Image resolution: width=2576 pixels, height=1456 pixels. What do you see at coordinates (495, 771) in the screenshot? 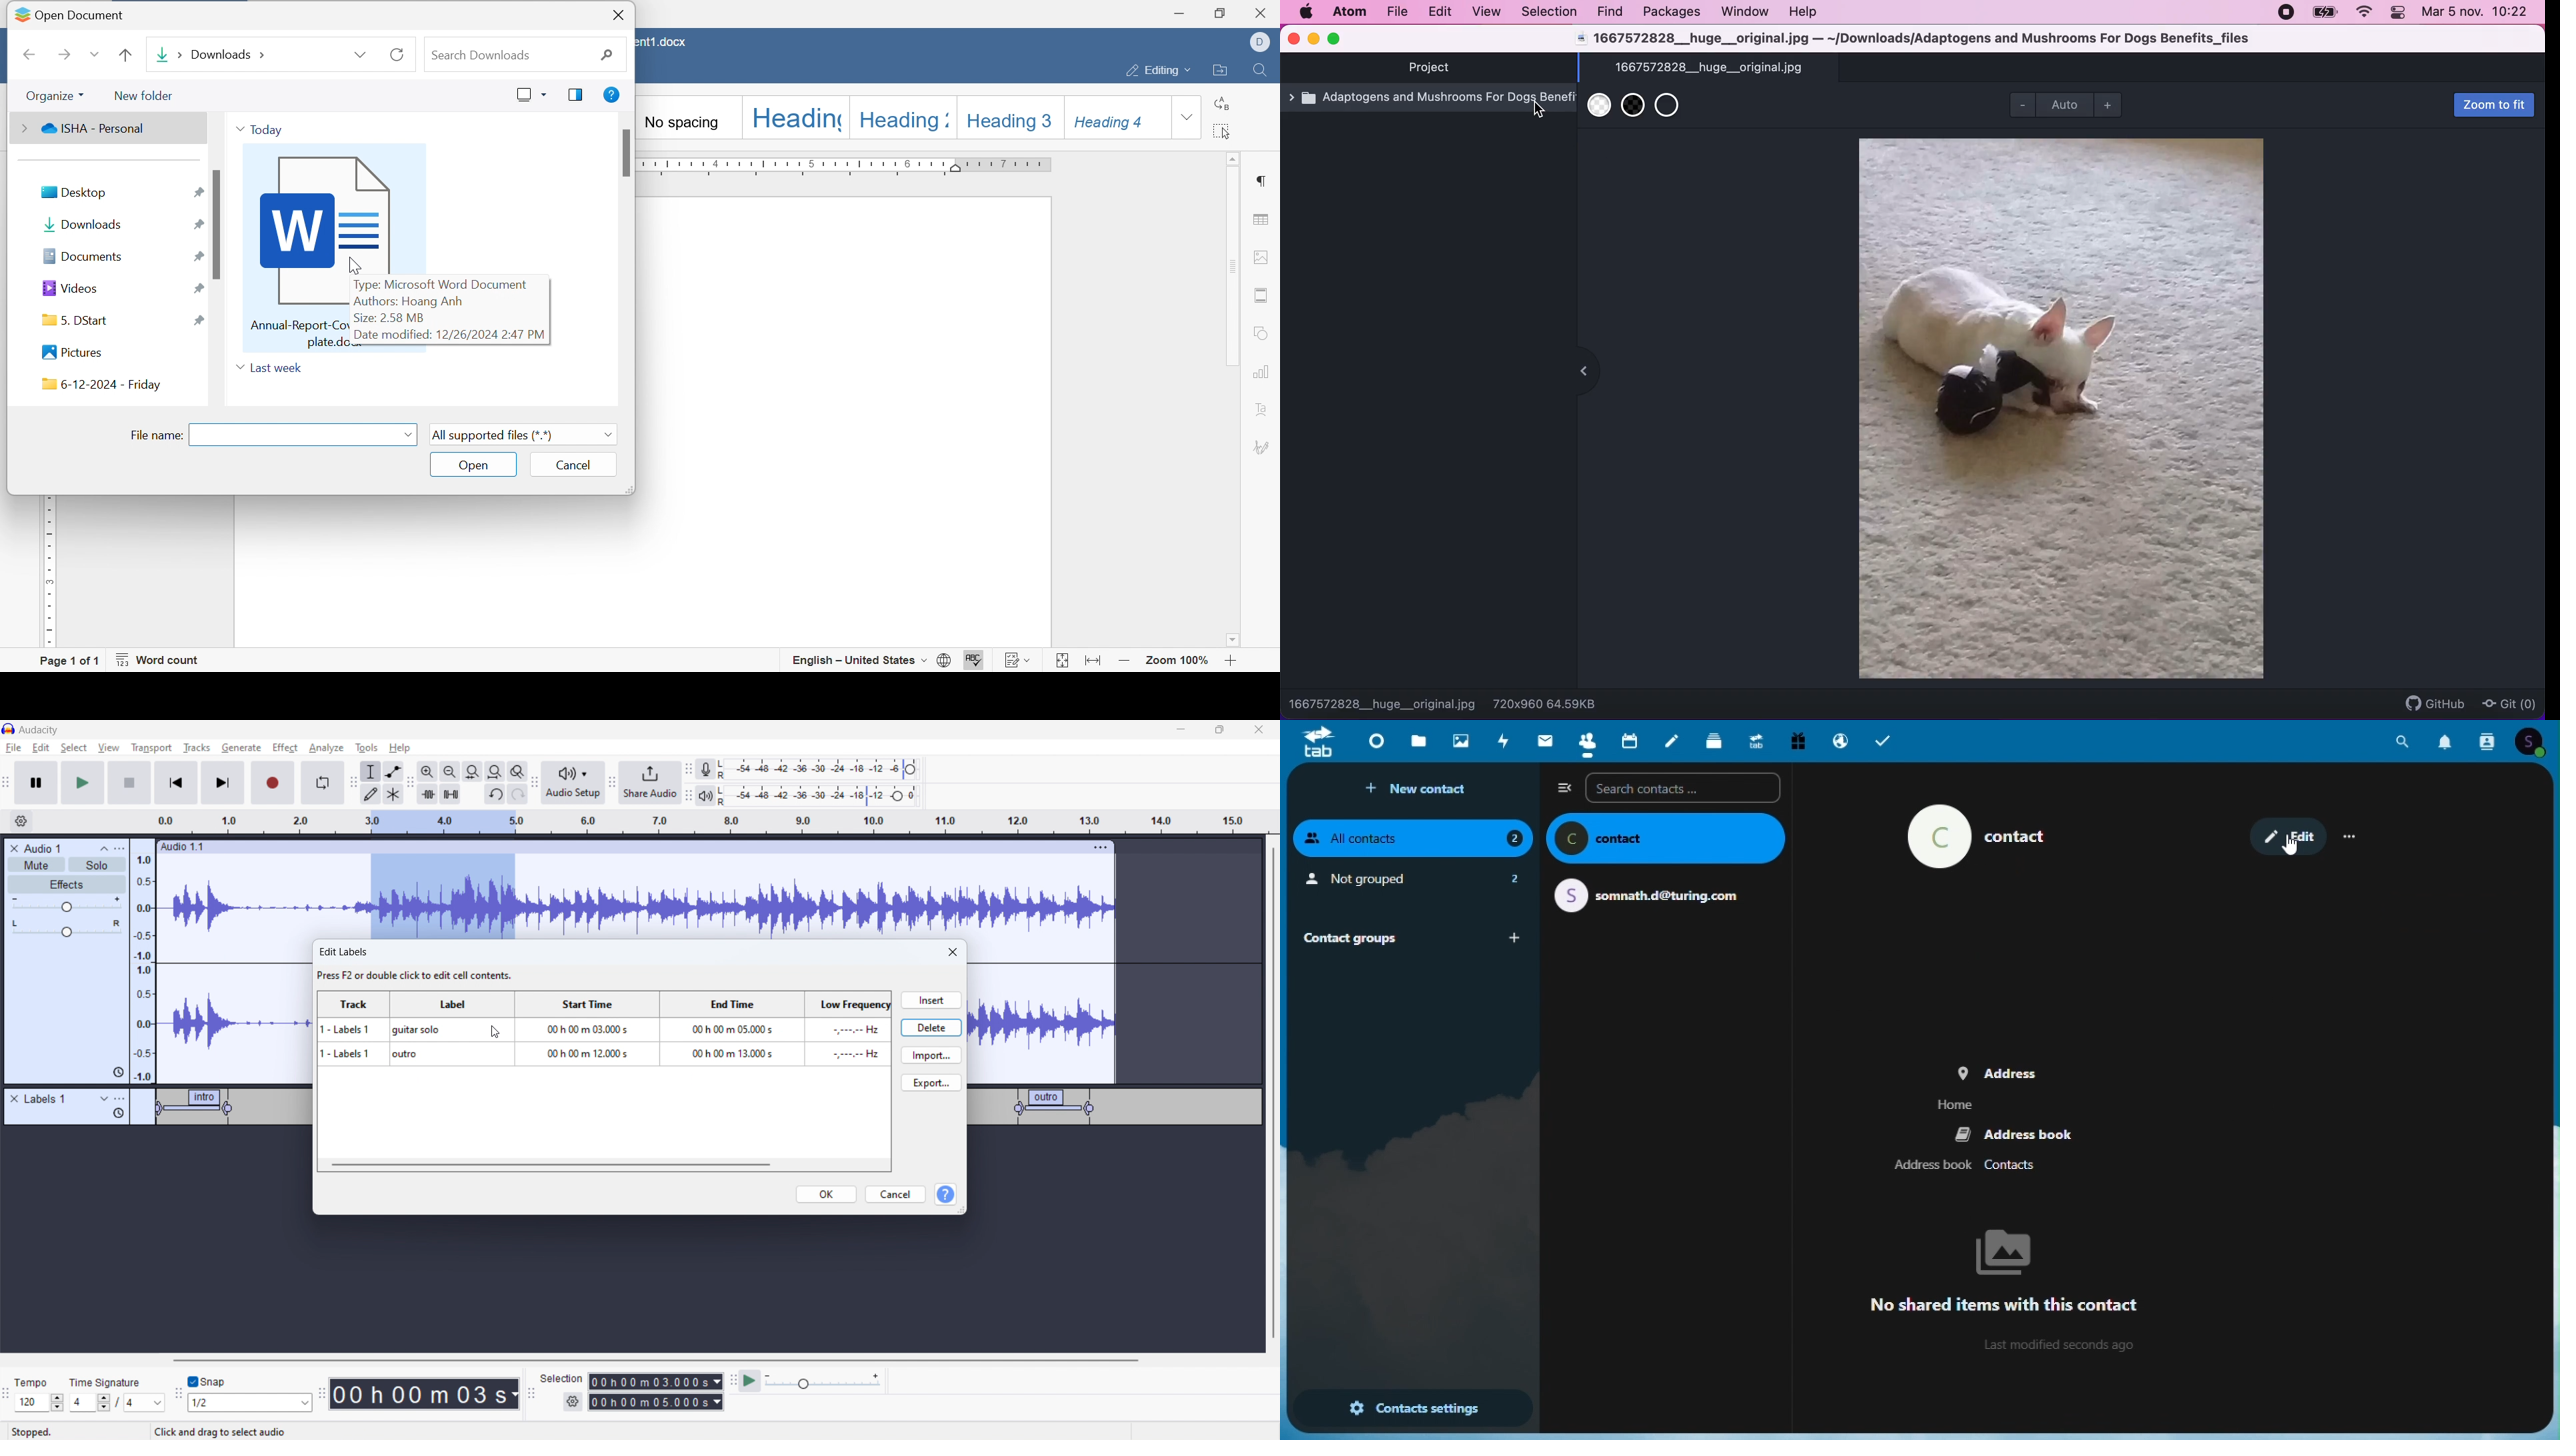
I see `set project to width` at bounding box center [495, 771].